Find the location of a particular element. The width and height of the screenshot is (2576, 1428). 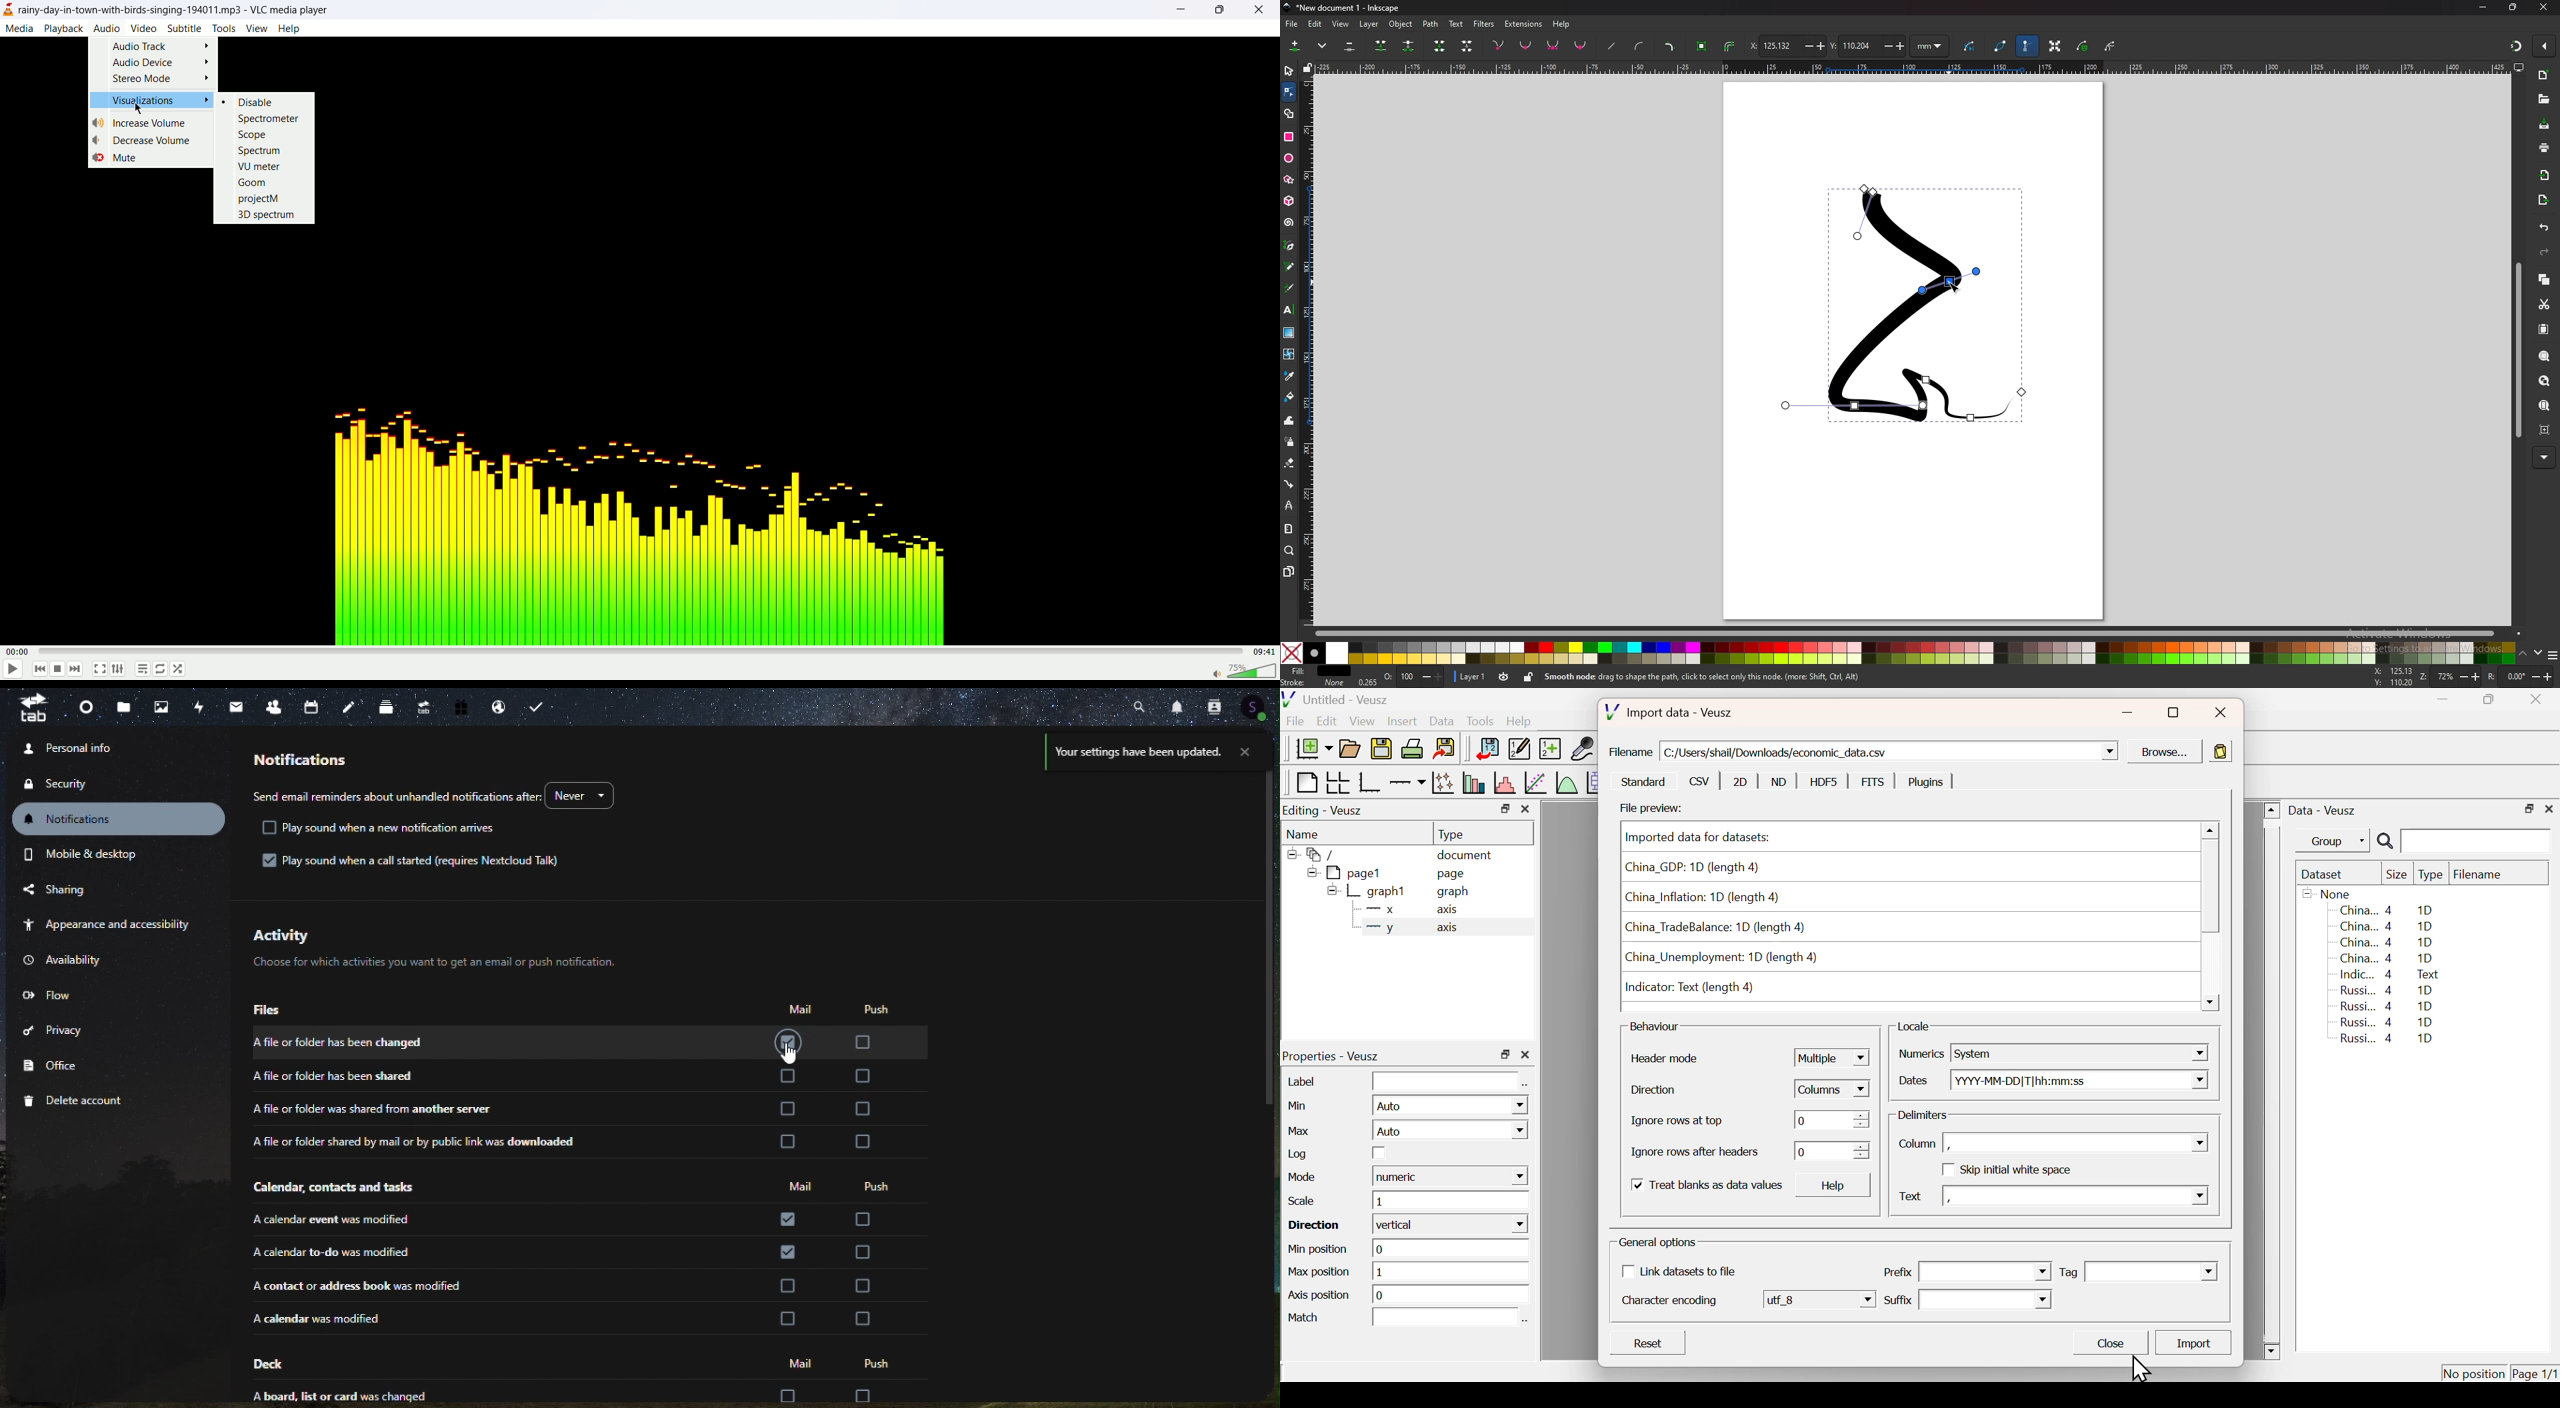

total time is located at coordinates (1265, 651).